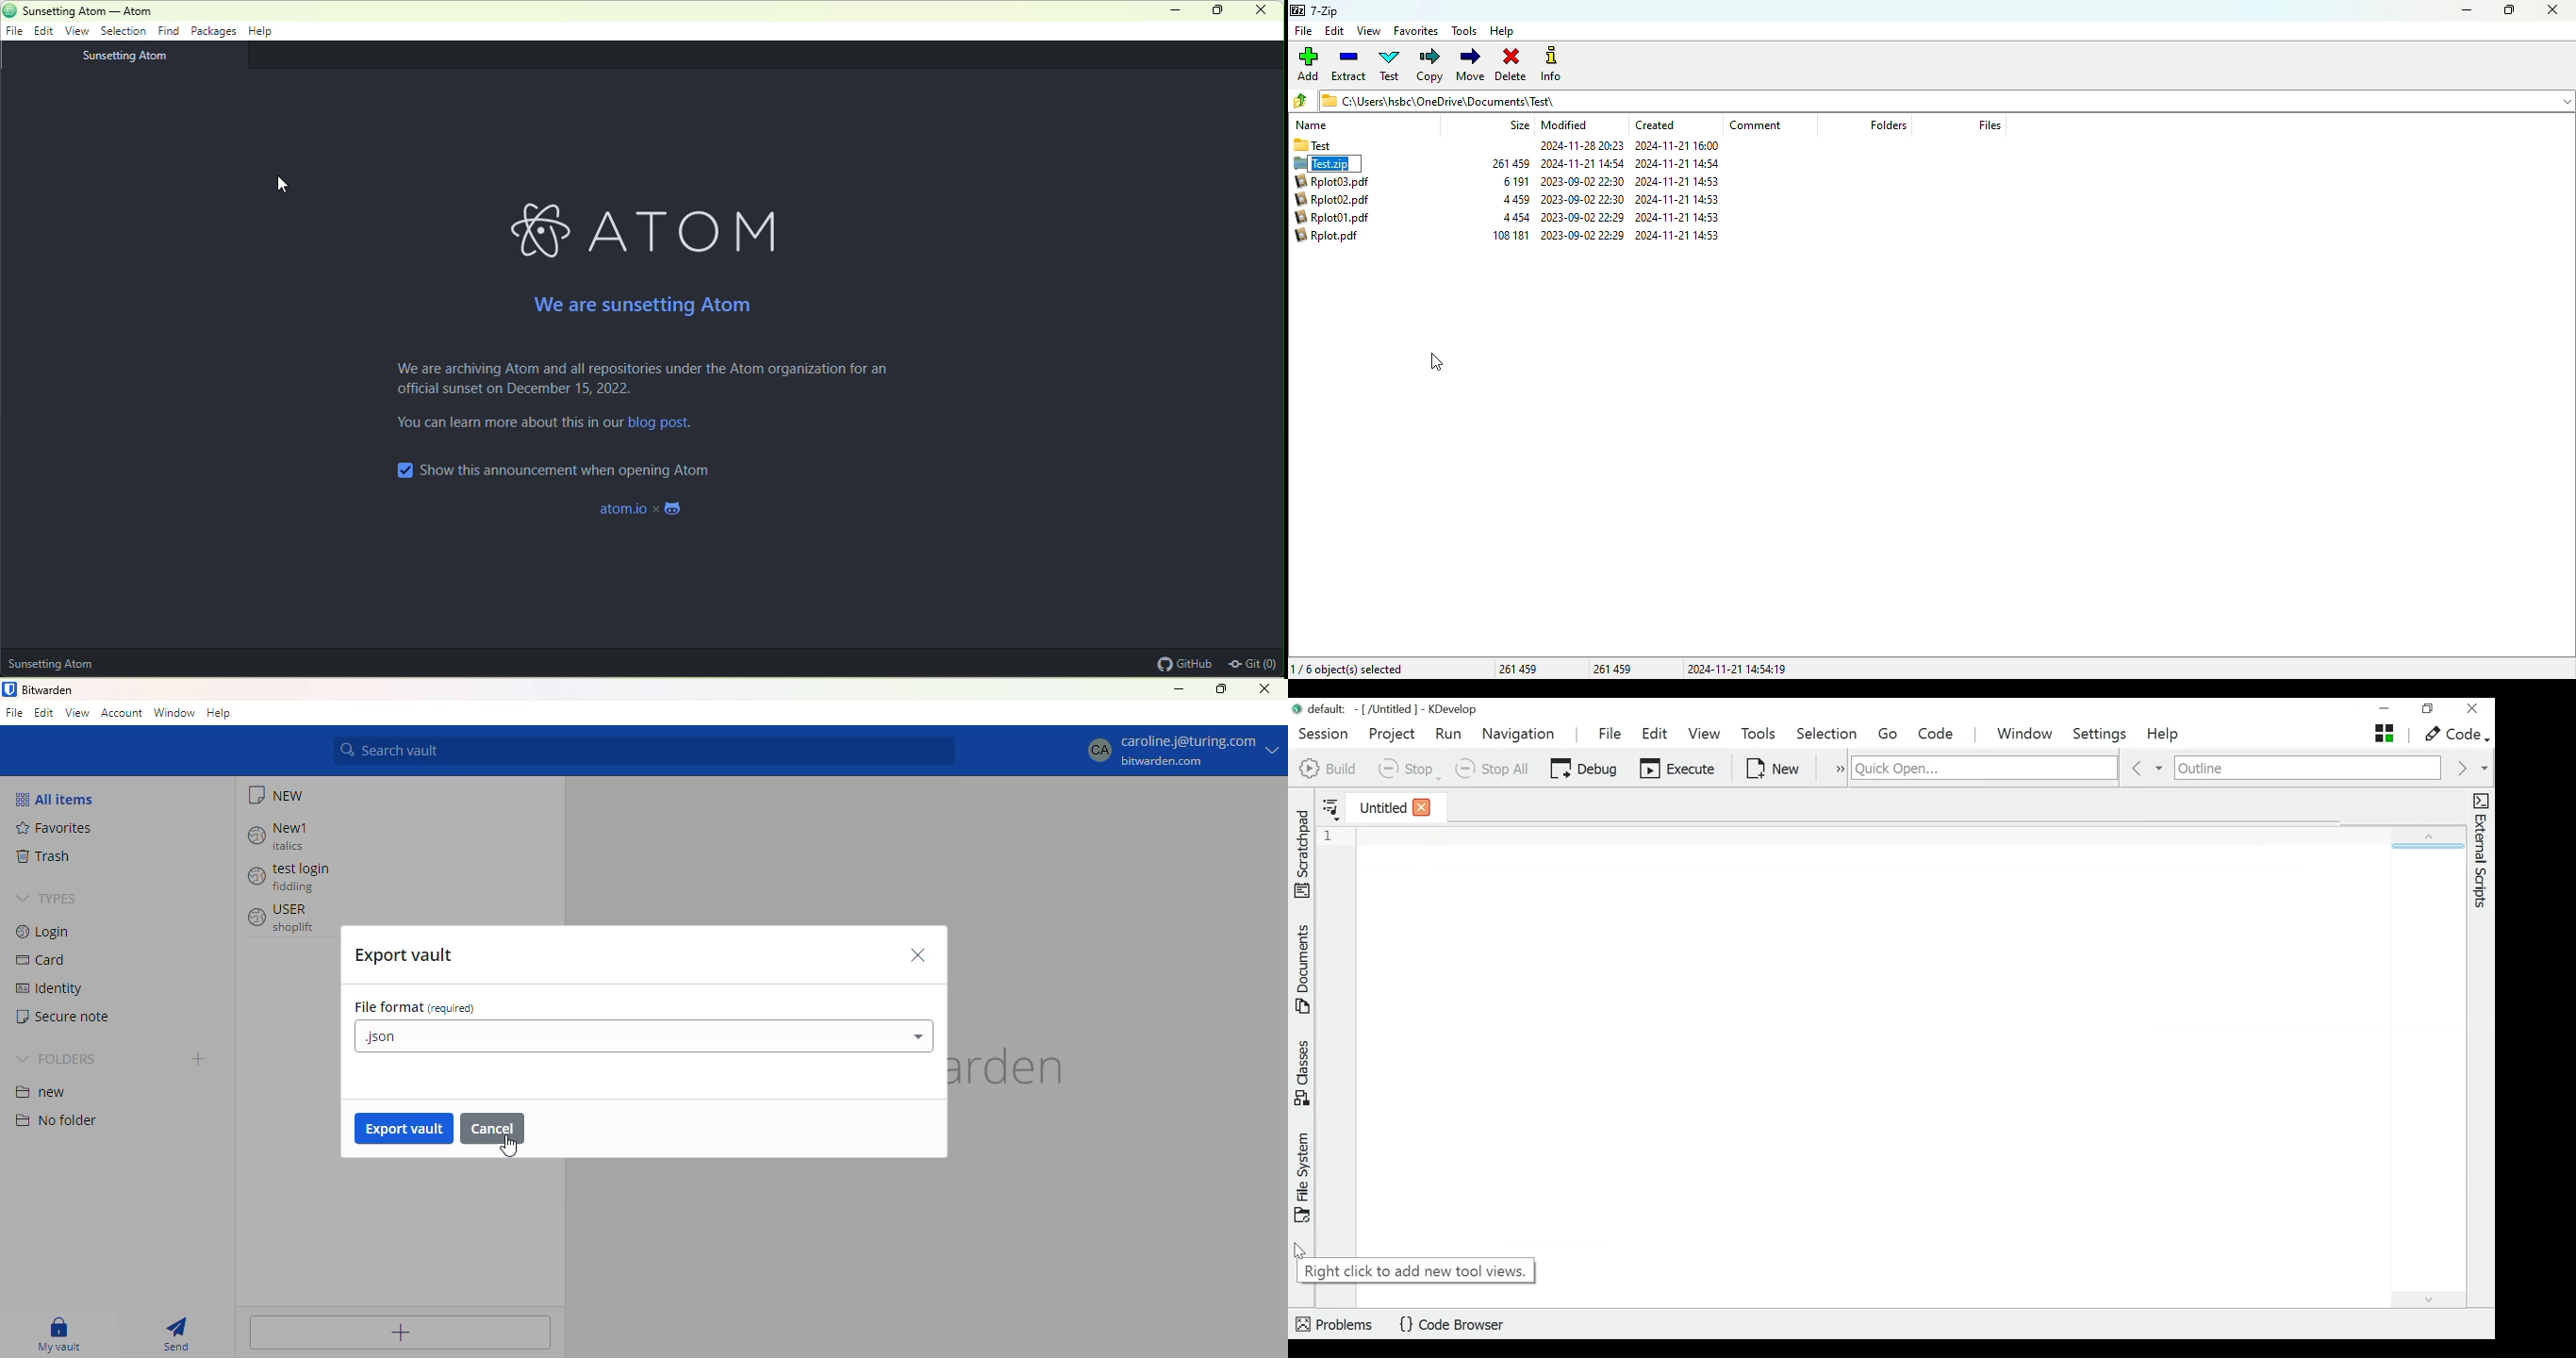  Describe the element at coordinates (57, 800) in the screenshot. I see `all items` at that location.